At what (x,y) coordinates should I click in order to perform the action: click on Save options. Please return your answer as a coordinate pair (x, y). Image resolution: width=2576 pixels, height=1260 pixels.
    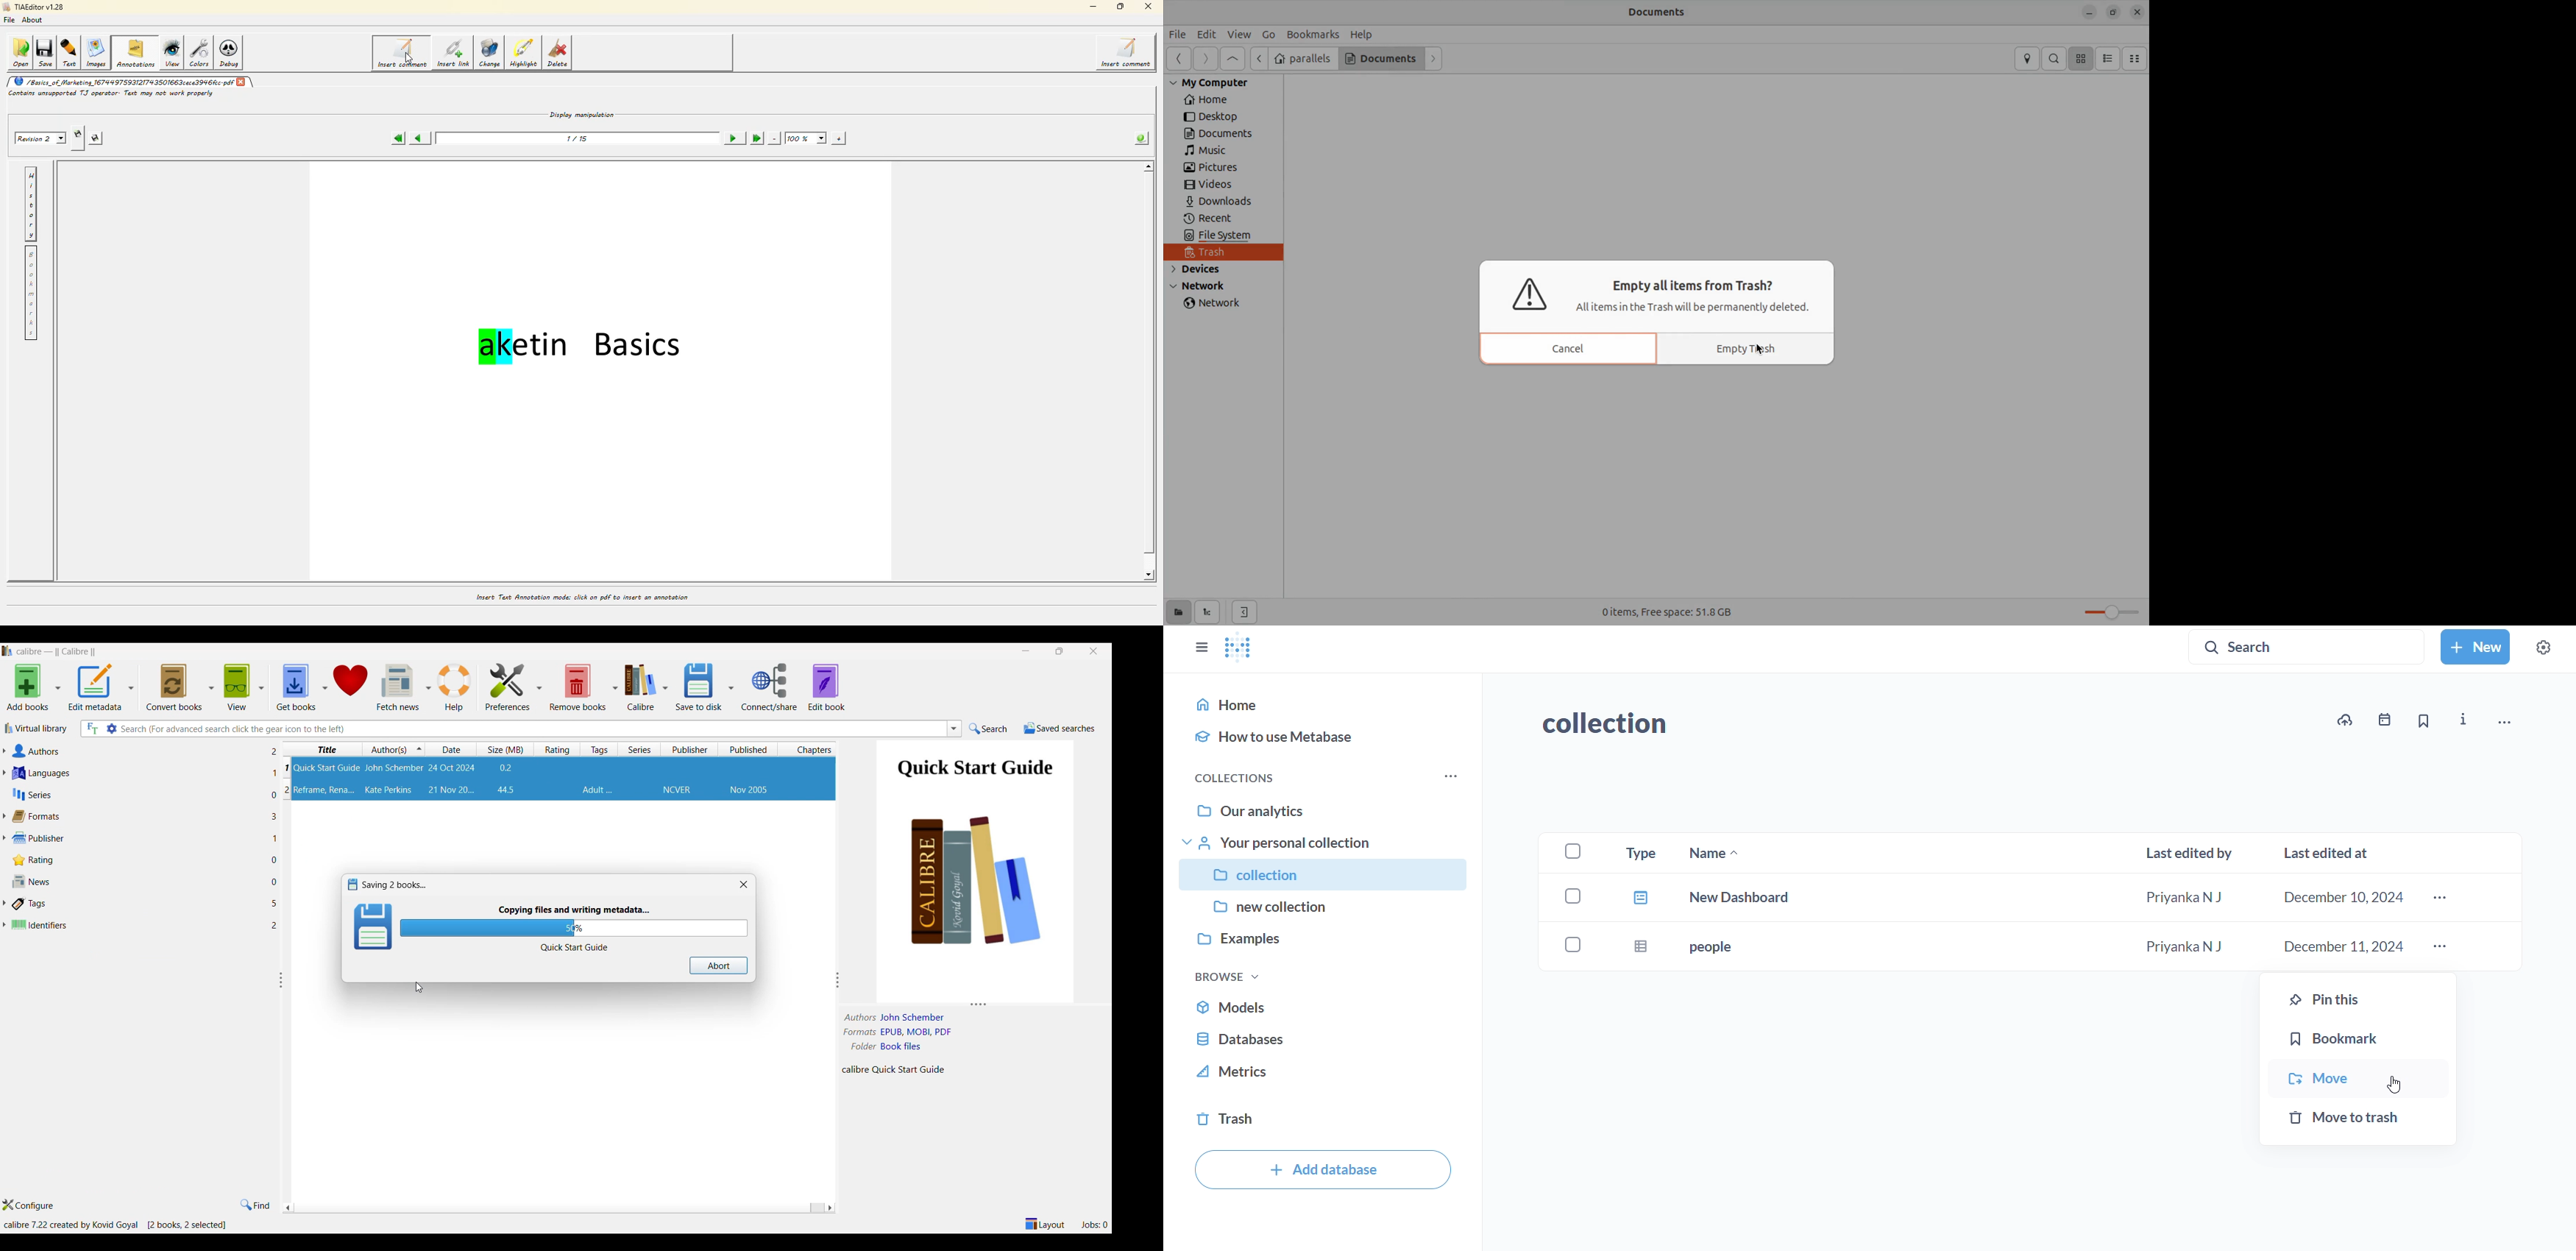
    Looking at the image, I should click on (704, 688).